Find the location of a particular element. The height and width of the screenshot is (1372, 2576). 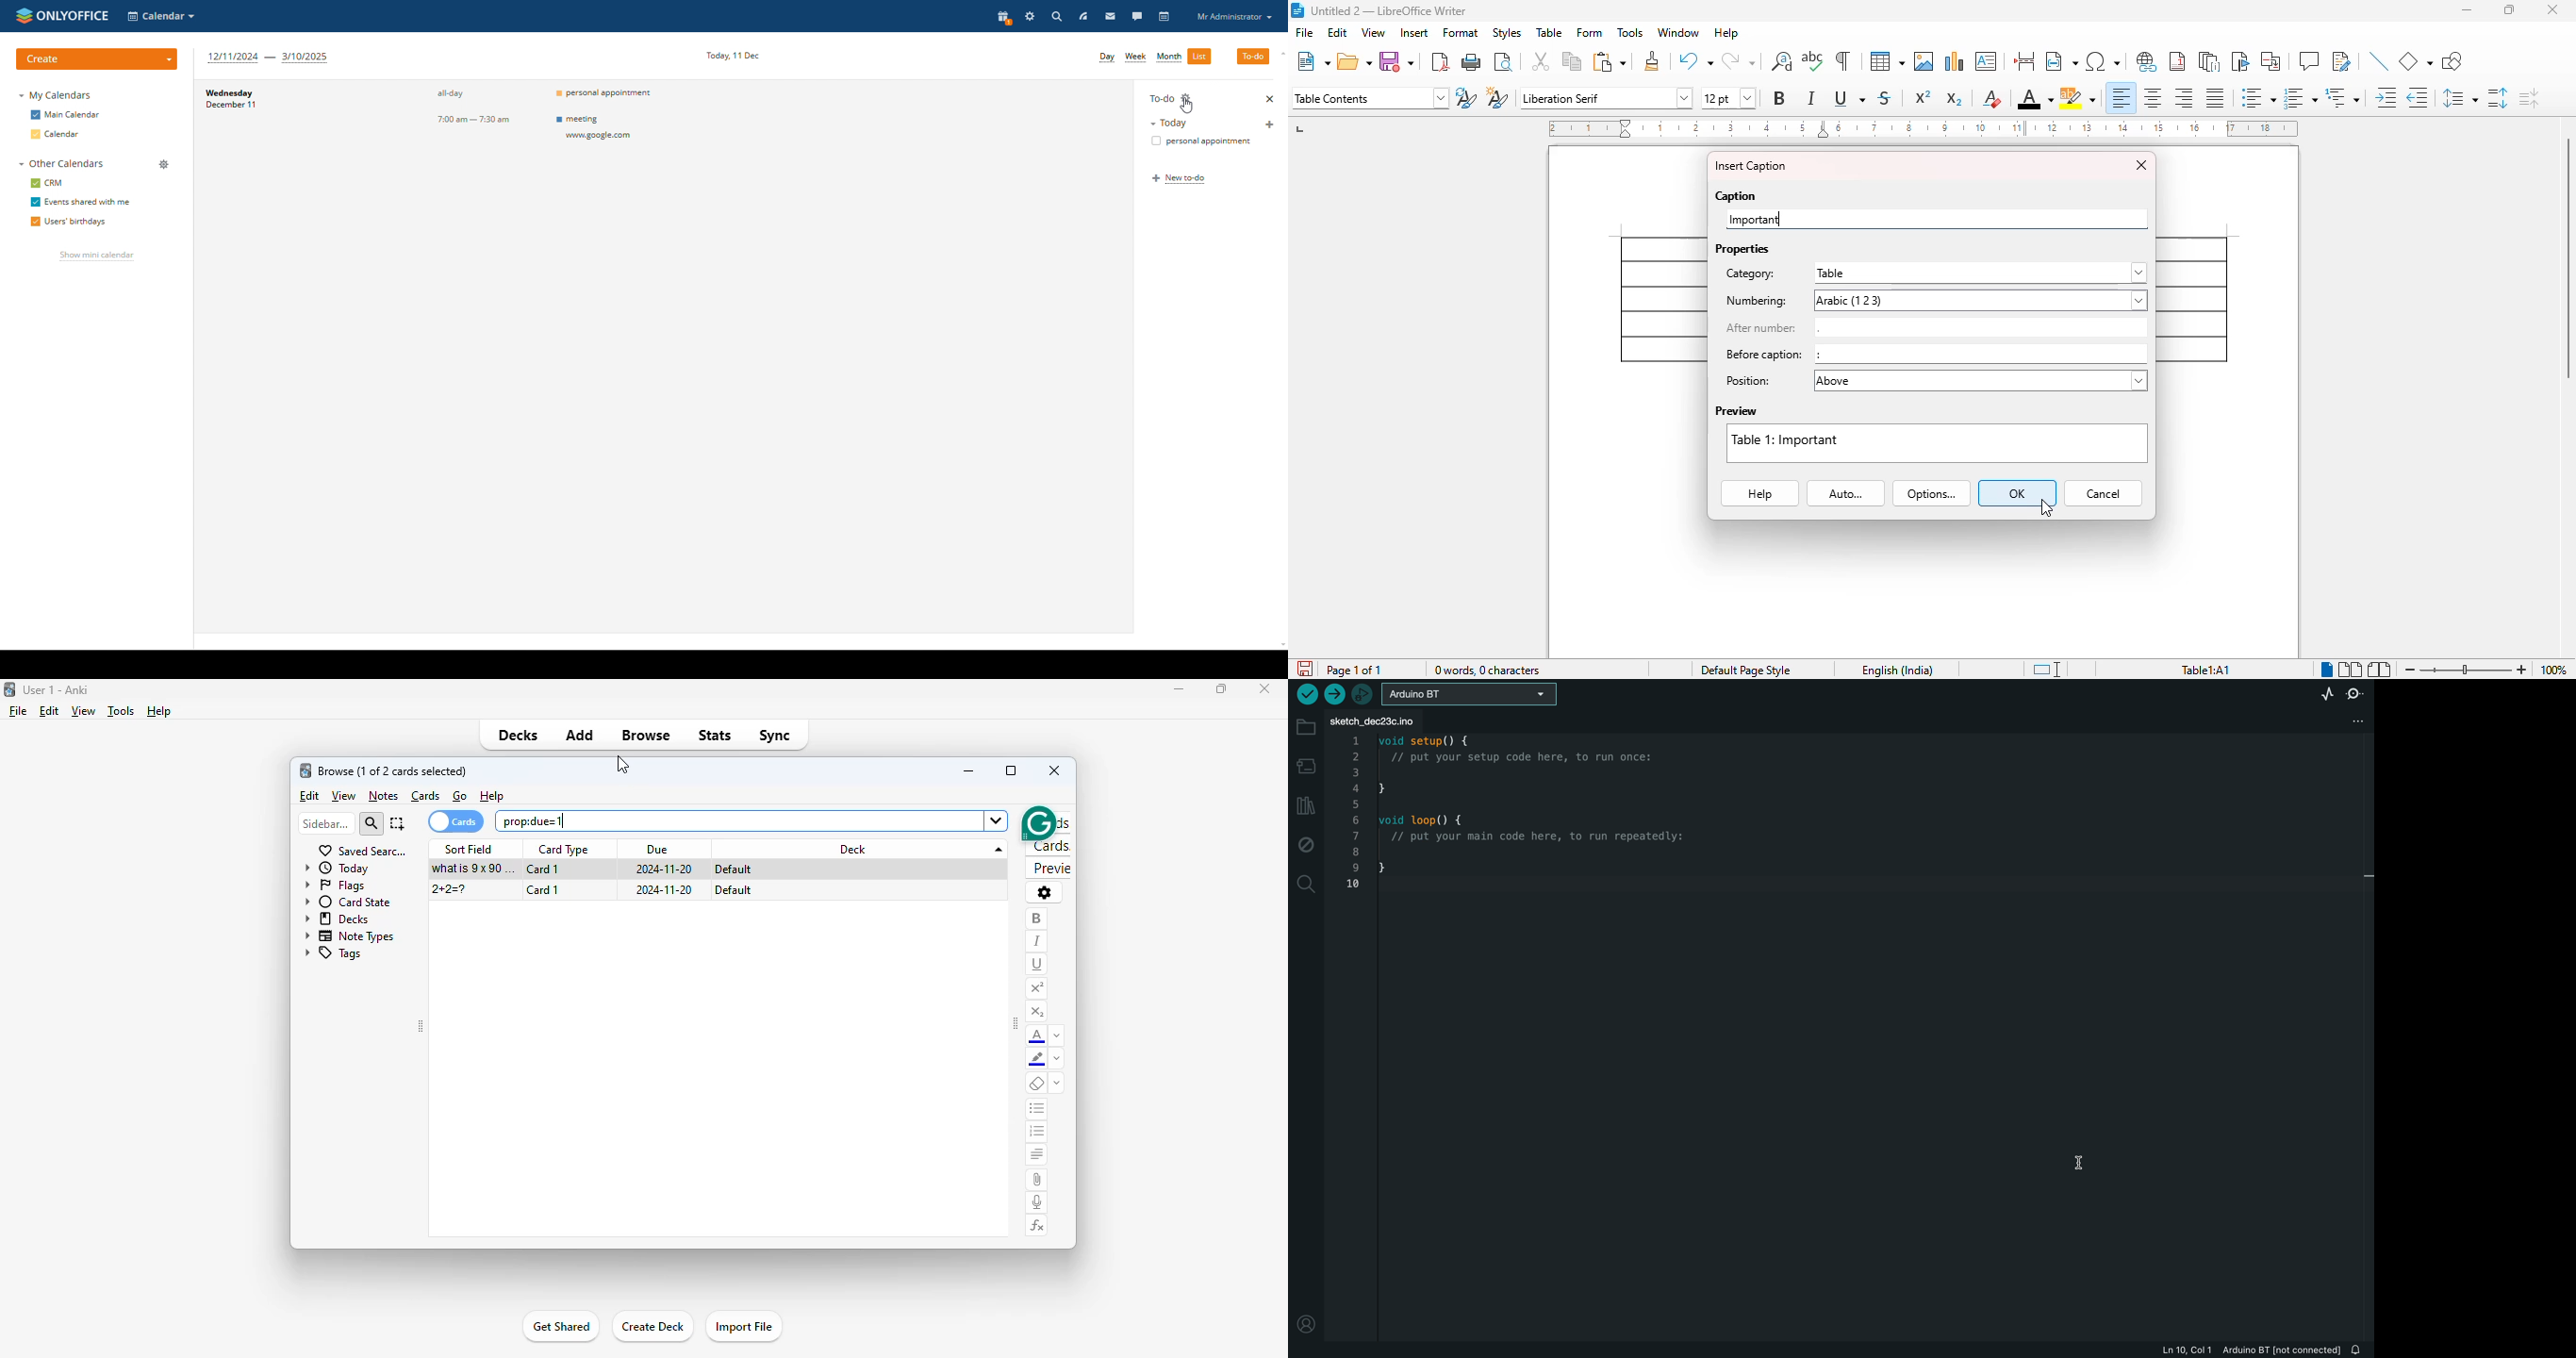

export directly as PDF is located at coordinates (1440, 62).